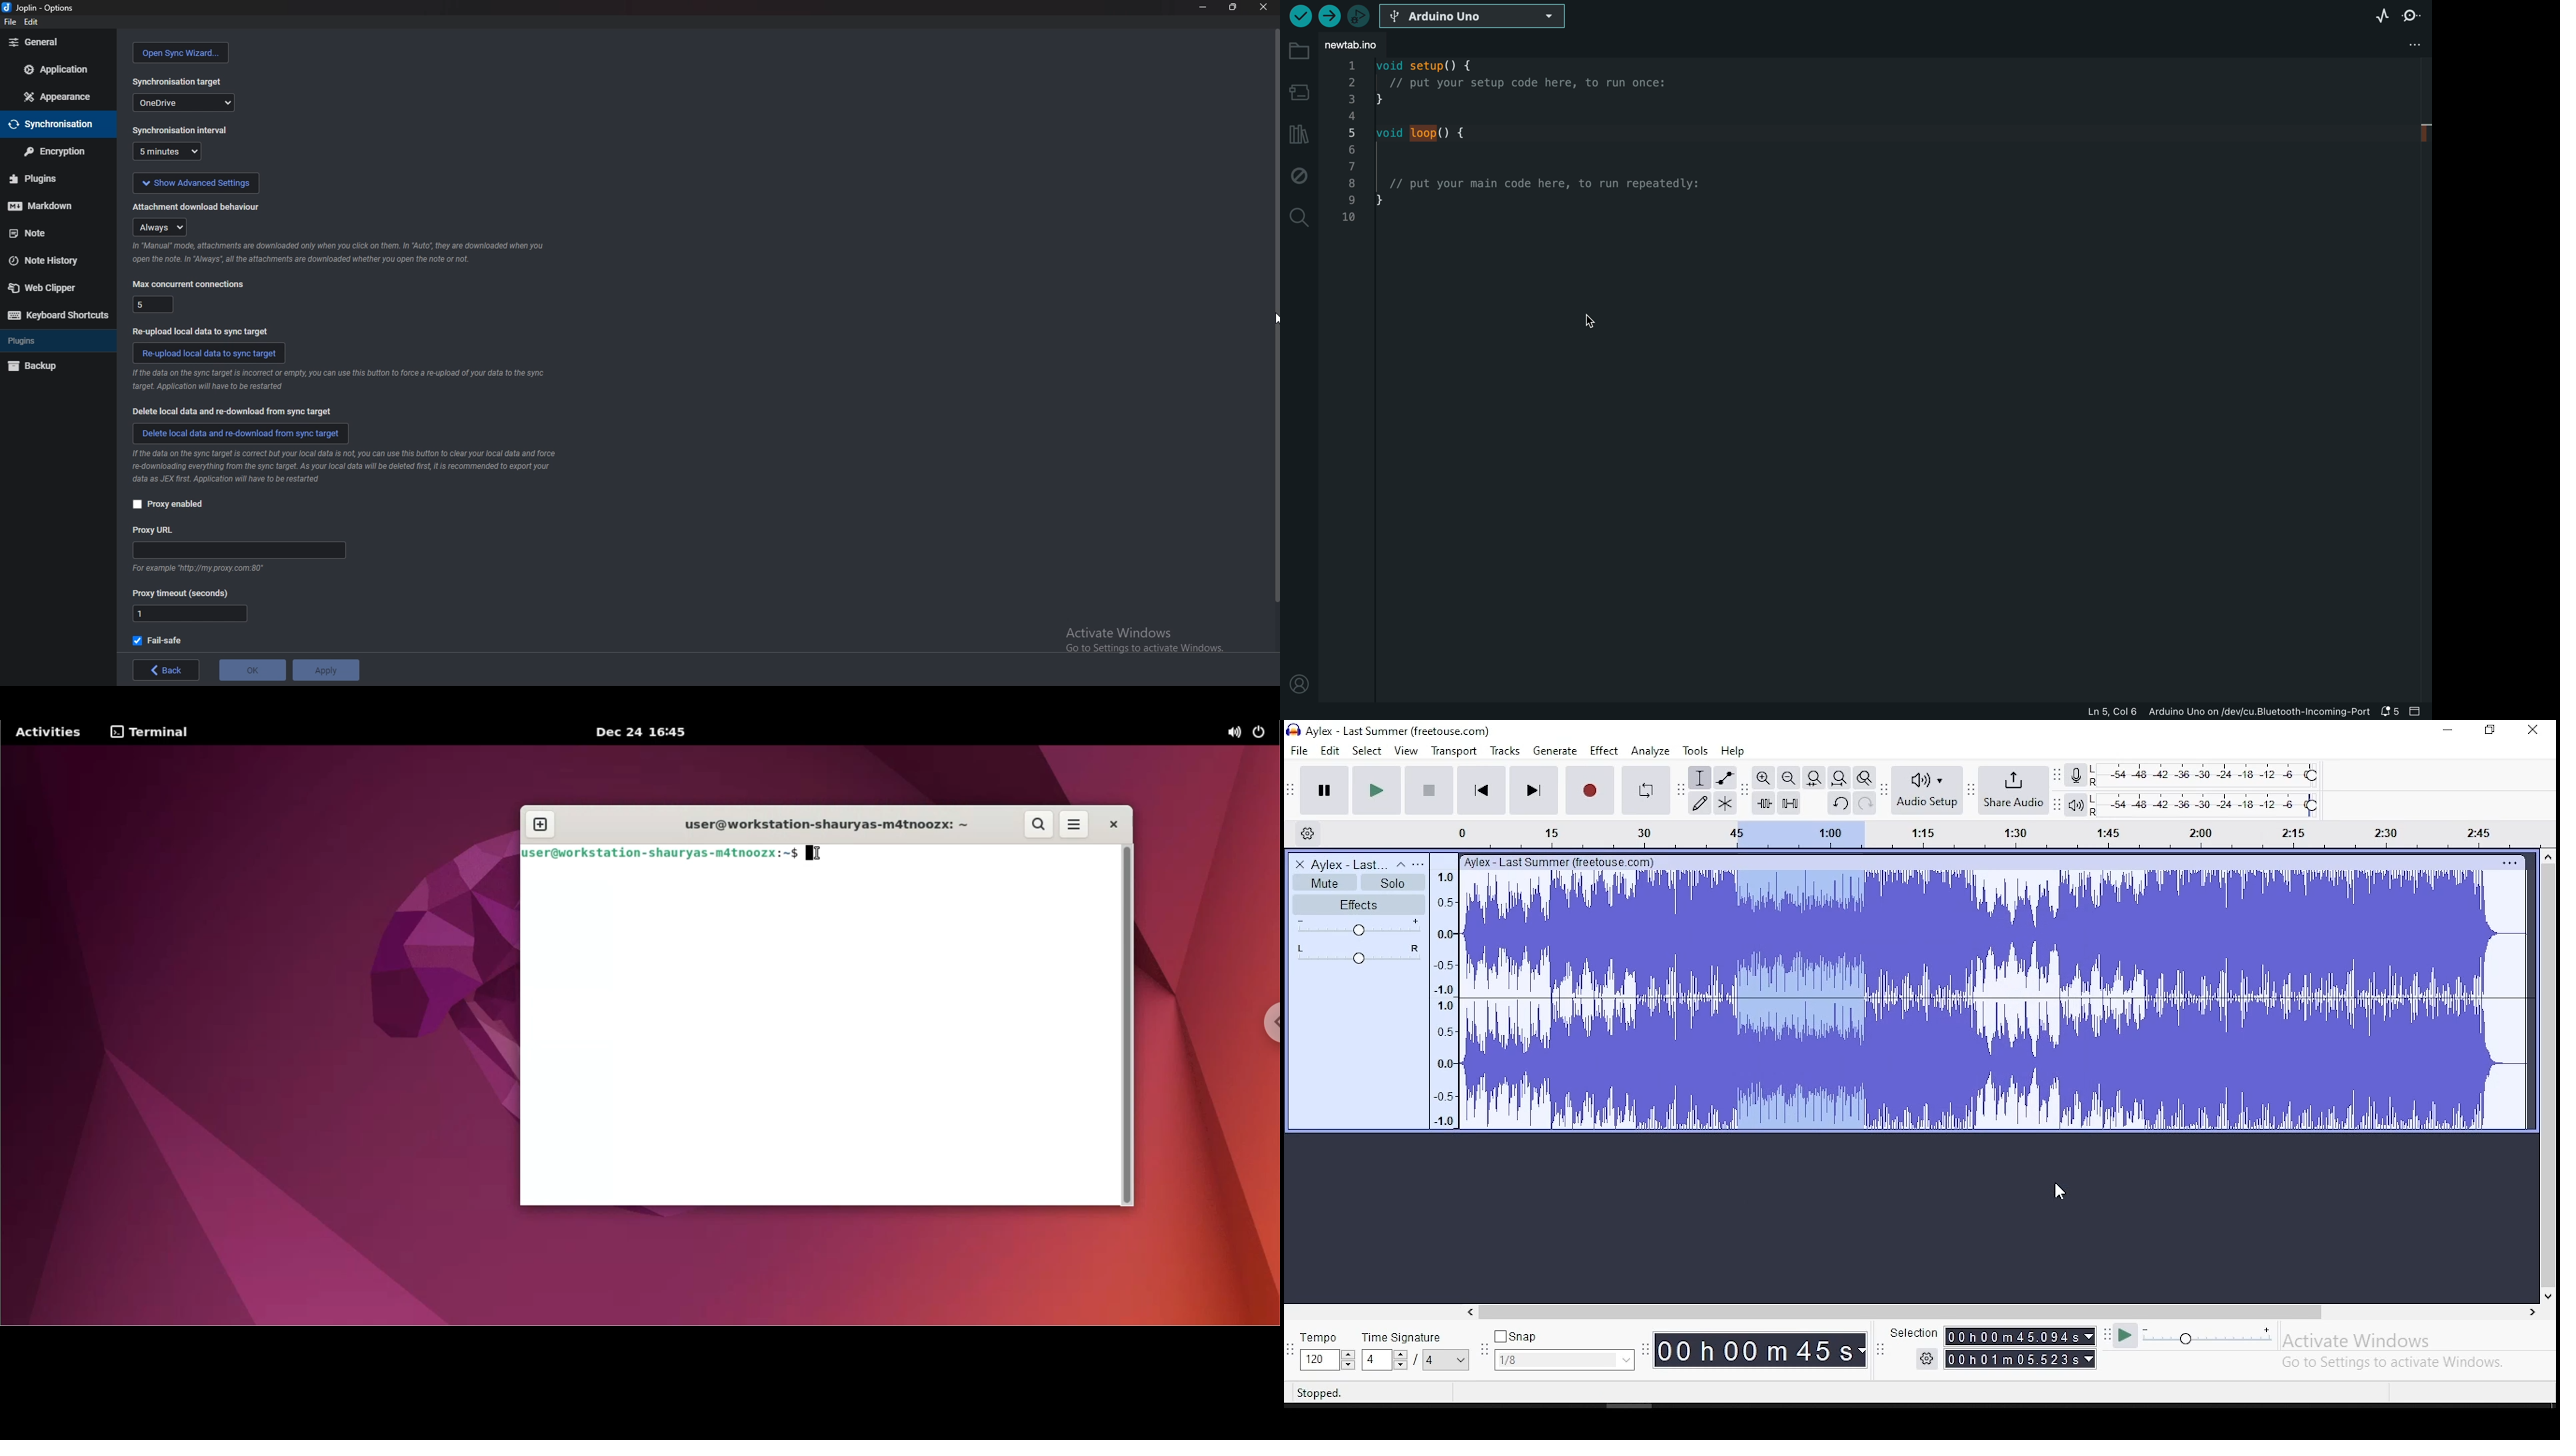 The height and width of the screenshot is (1456, 2576). I want to click on info, so click(348, 465).